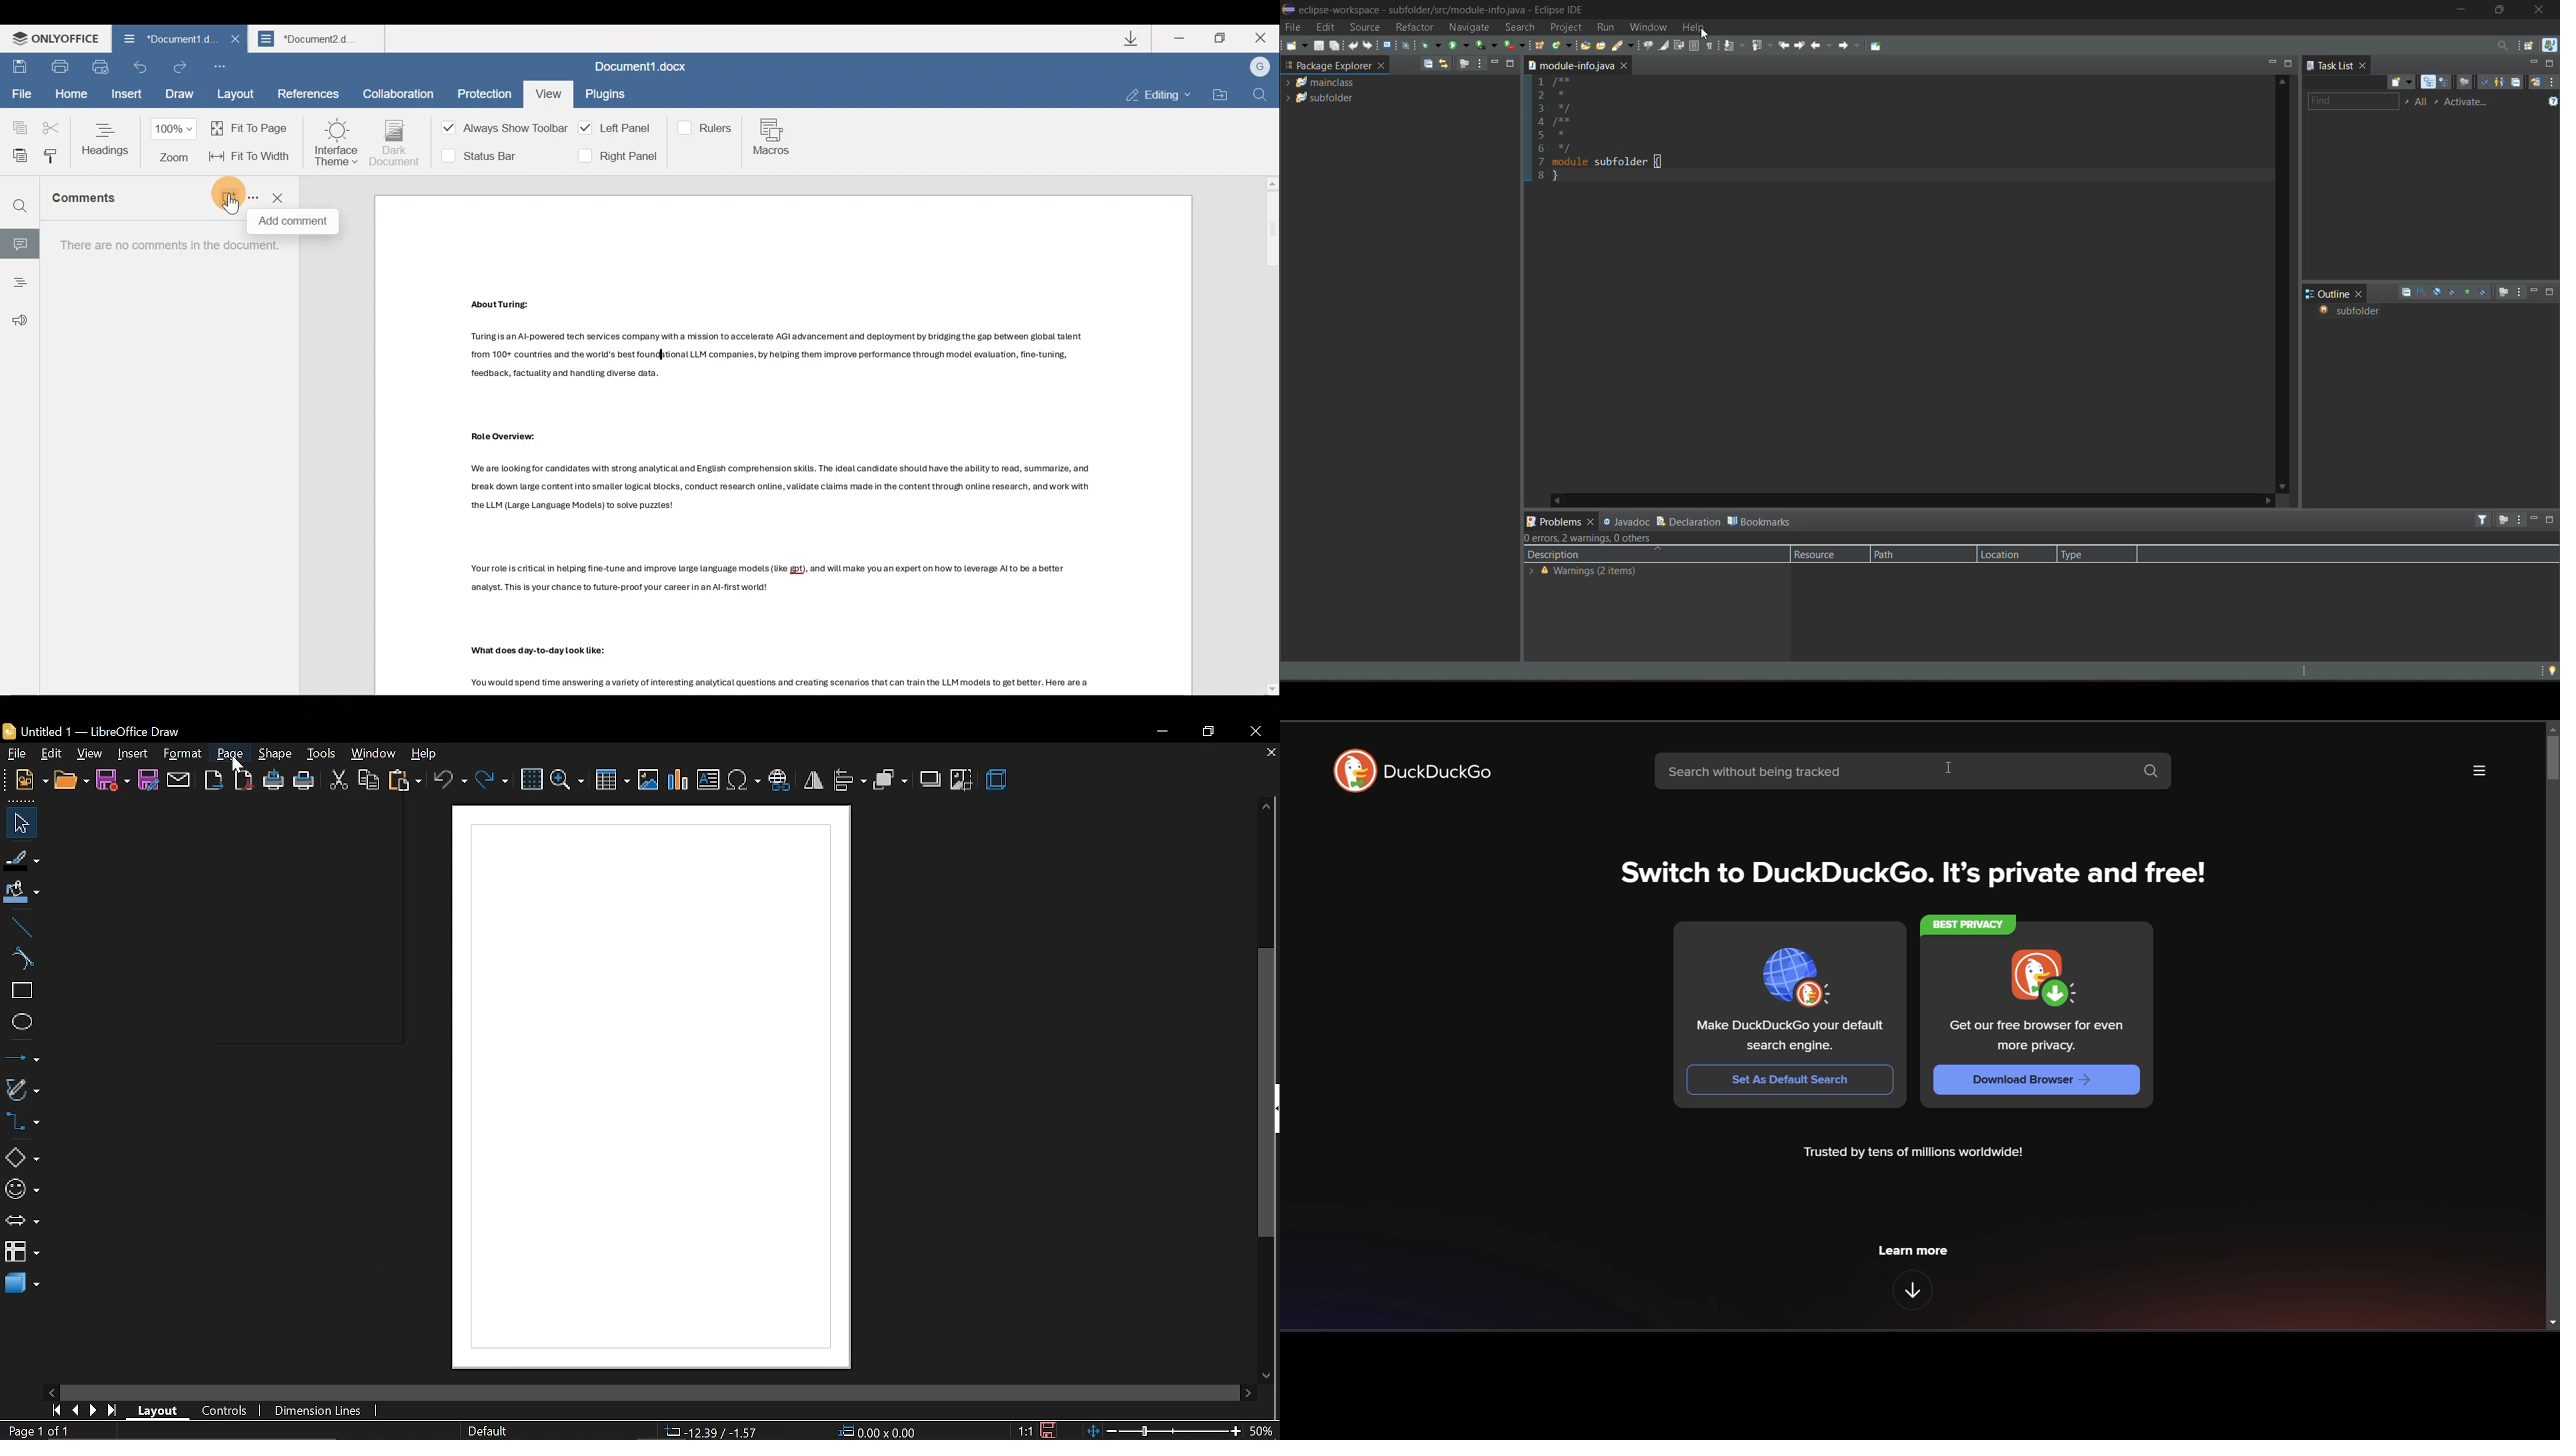  Describe the element at coordinates (214, 781) in the screenshot. I see `export` at that location.